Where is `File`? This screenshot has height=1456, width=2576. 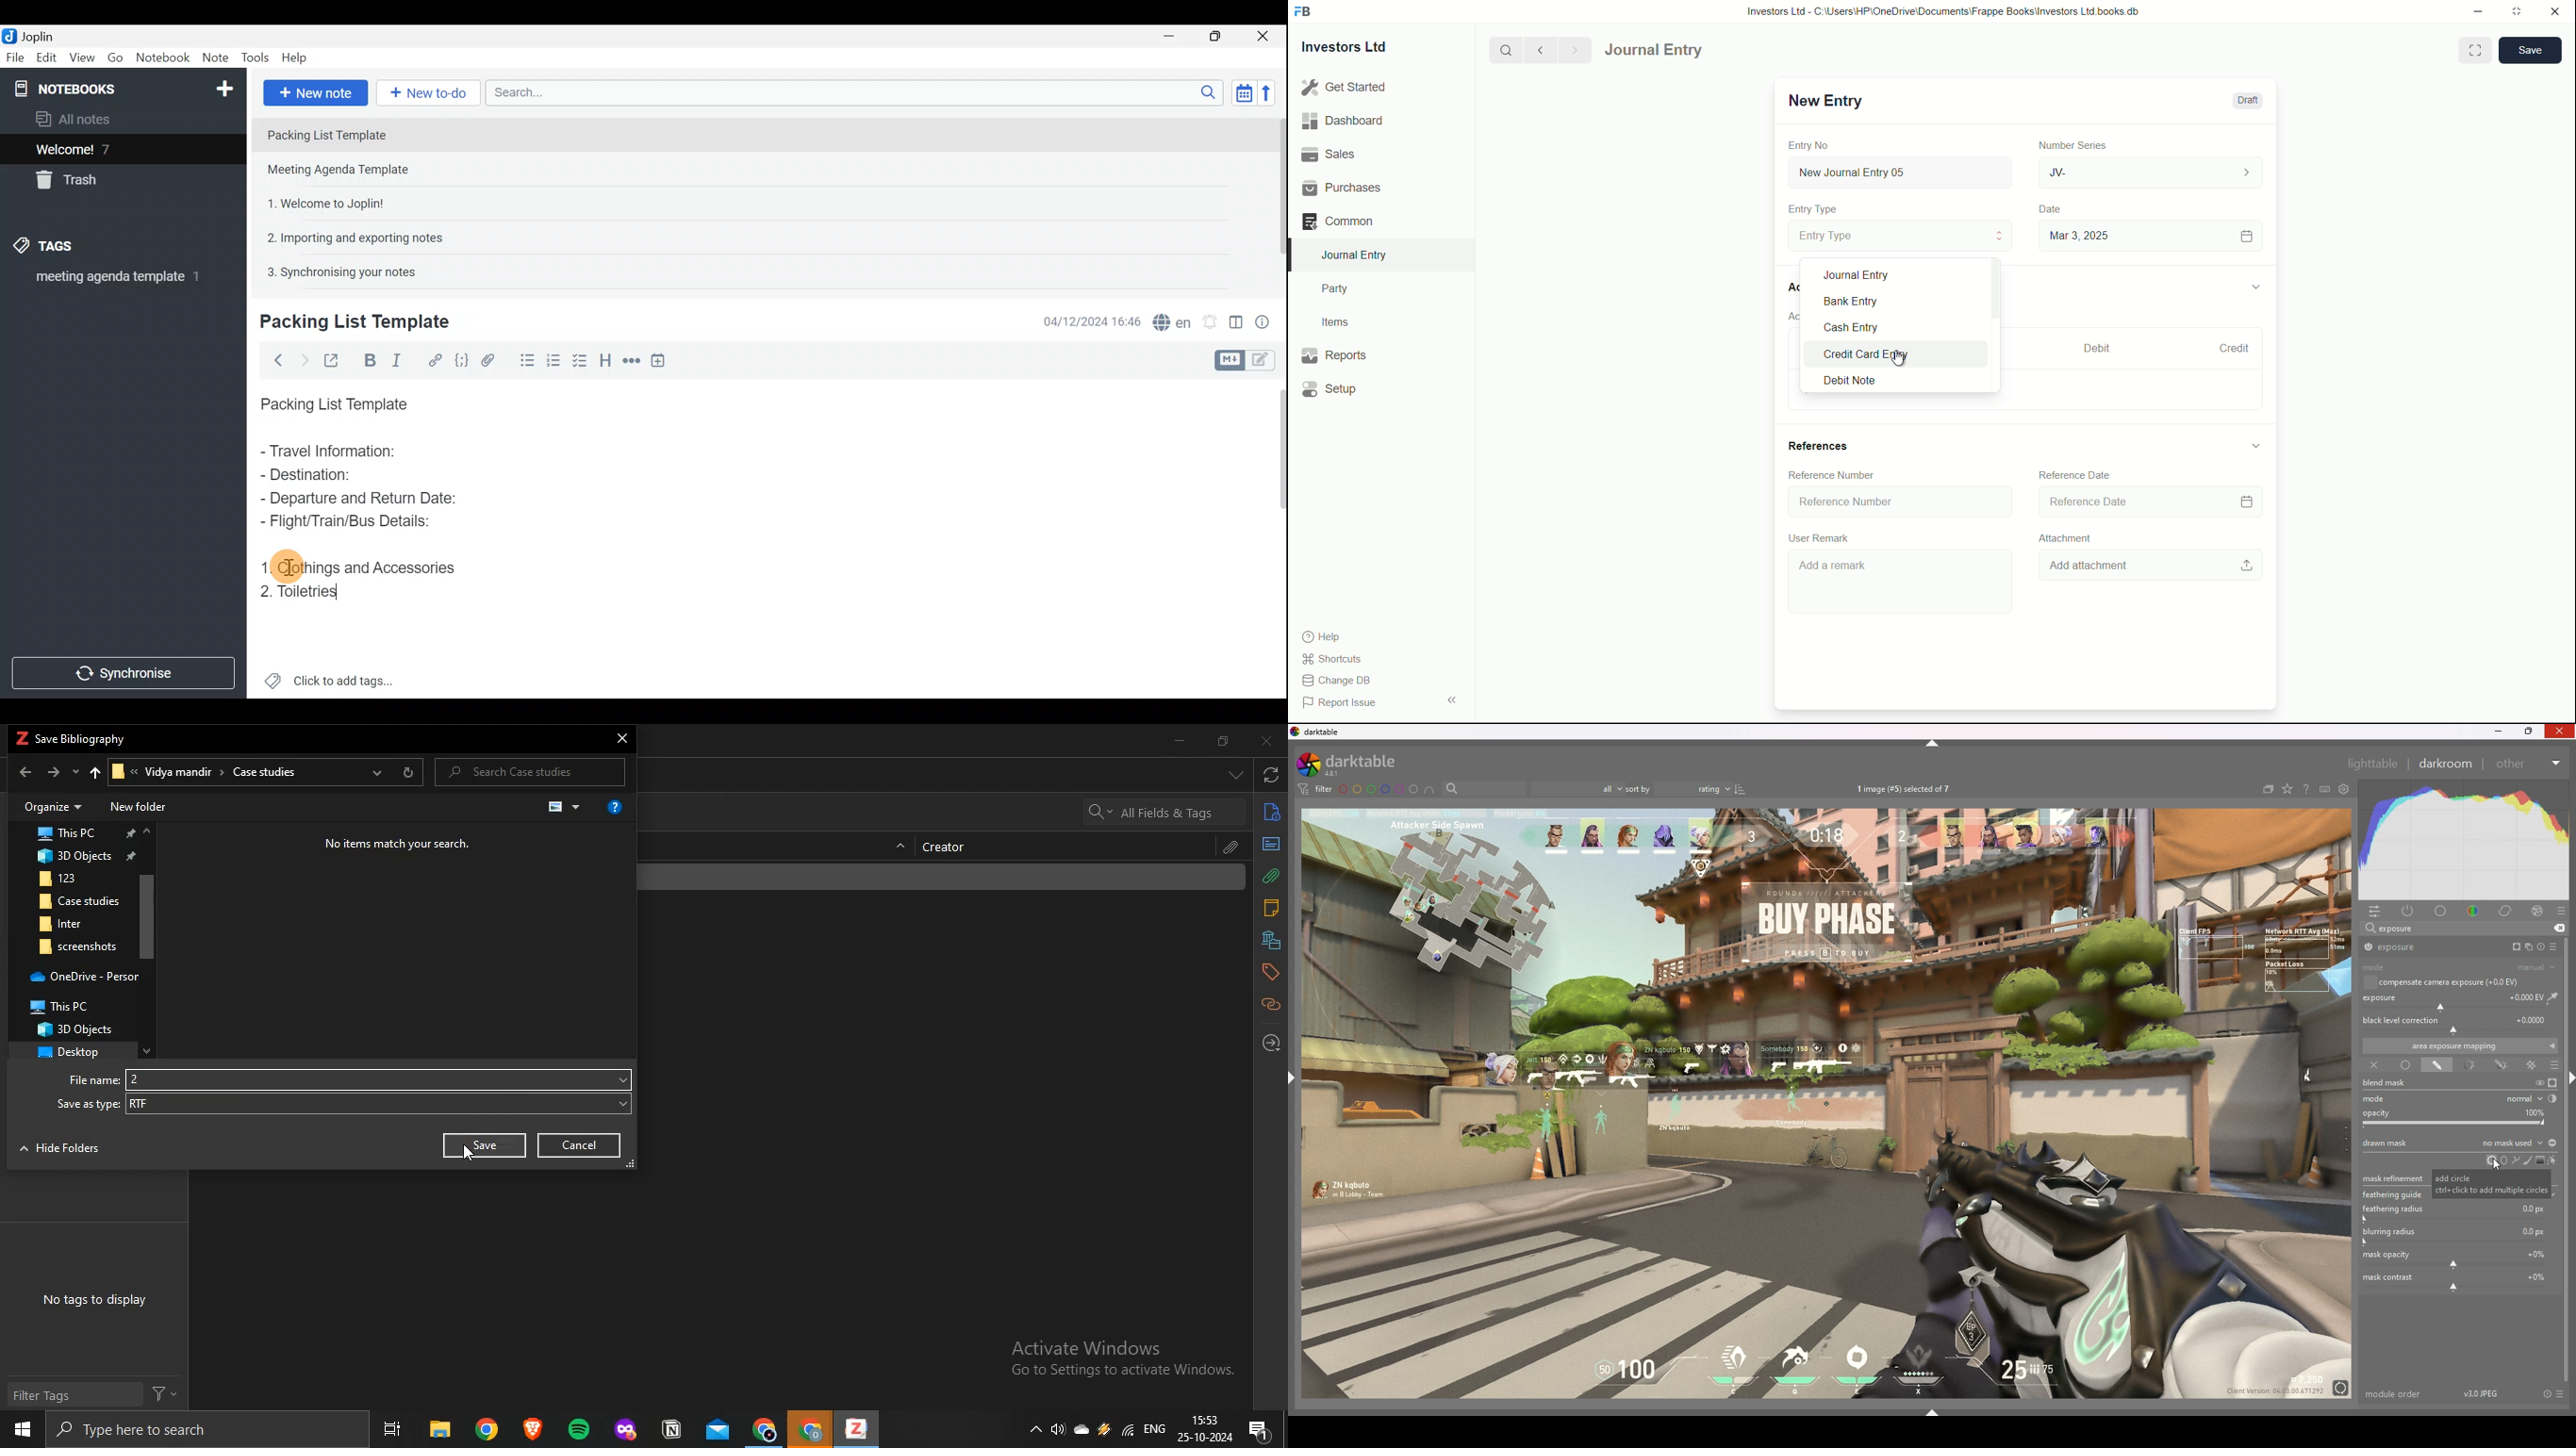
File is located at coordinates (13, 56).